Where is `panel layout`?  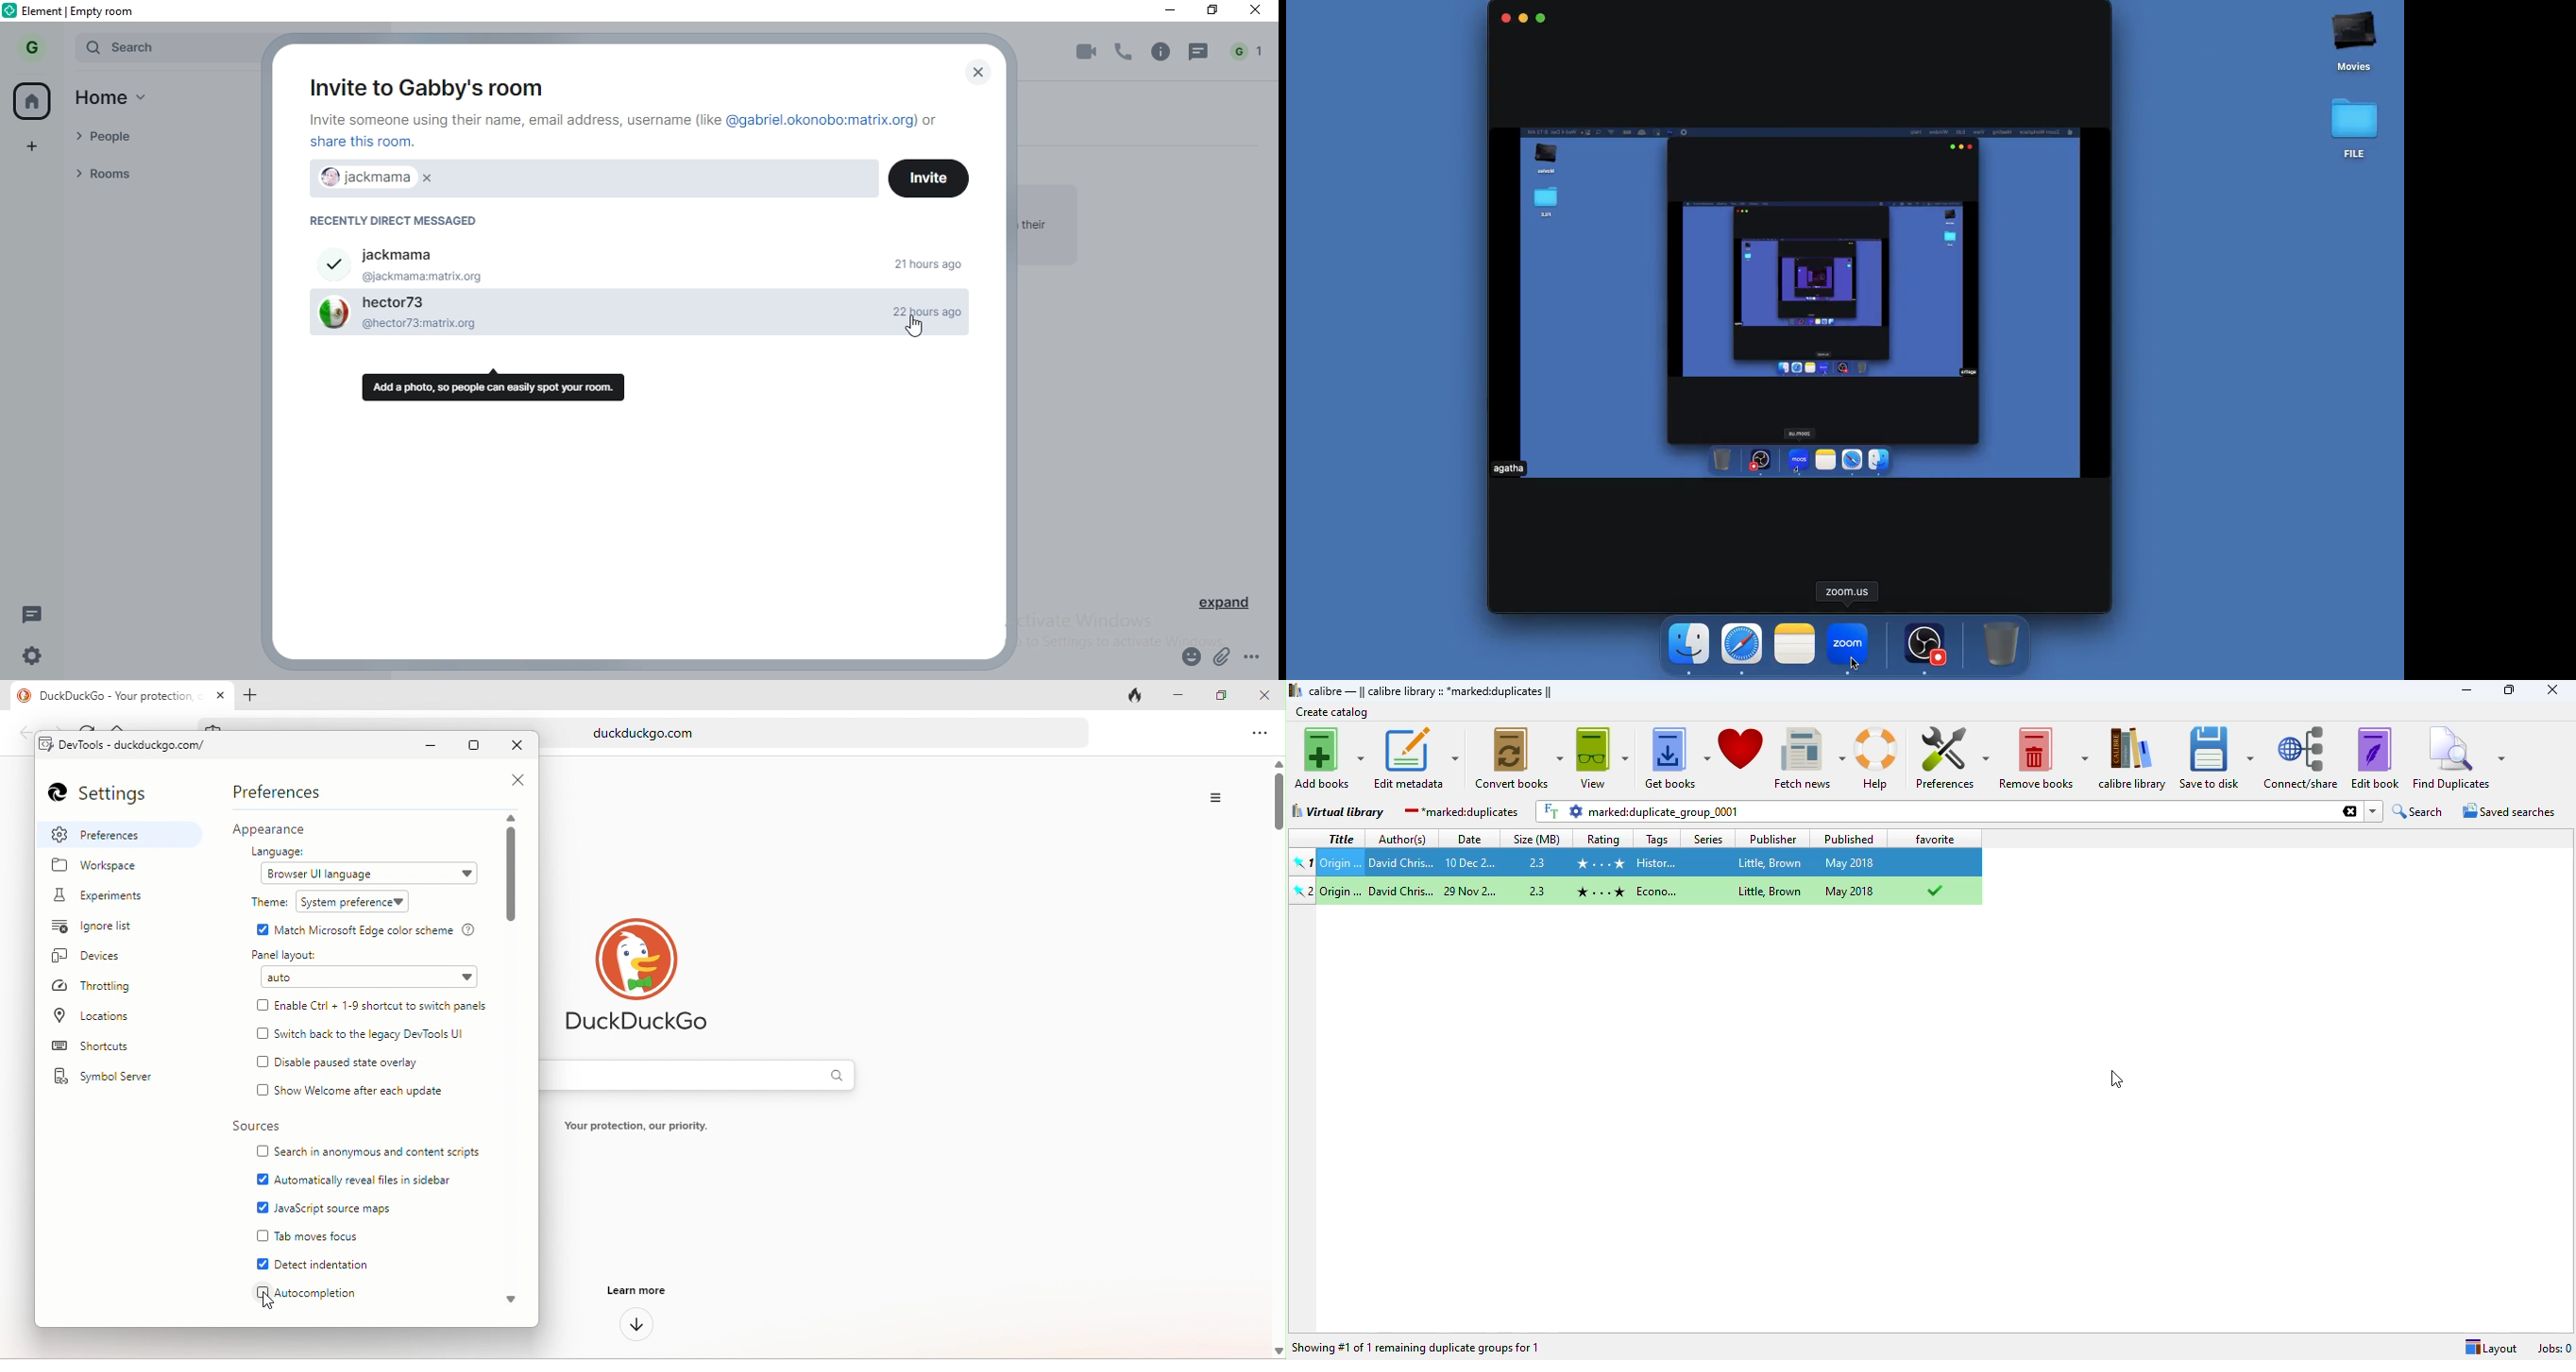 panel layout is located at coordinates (293, 955).